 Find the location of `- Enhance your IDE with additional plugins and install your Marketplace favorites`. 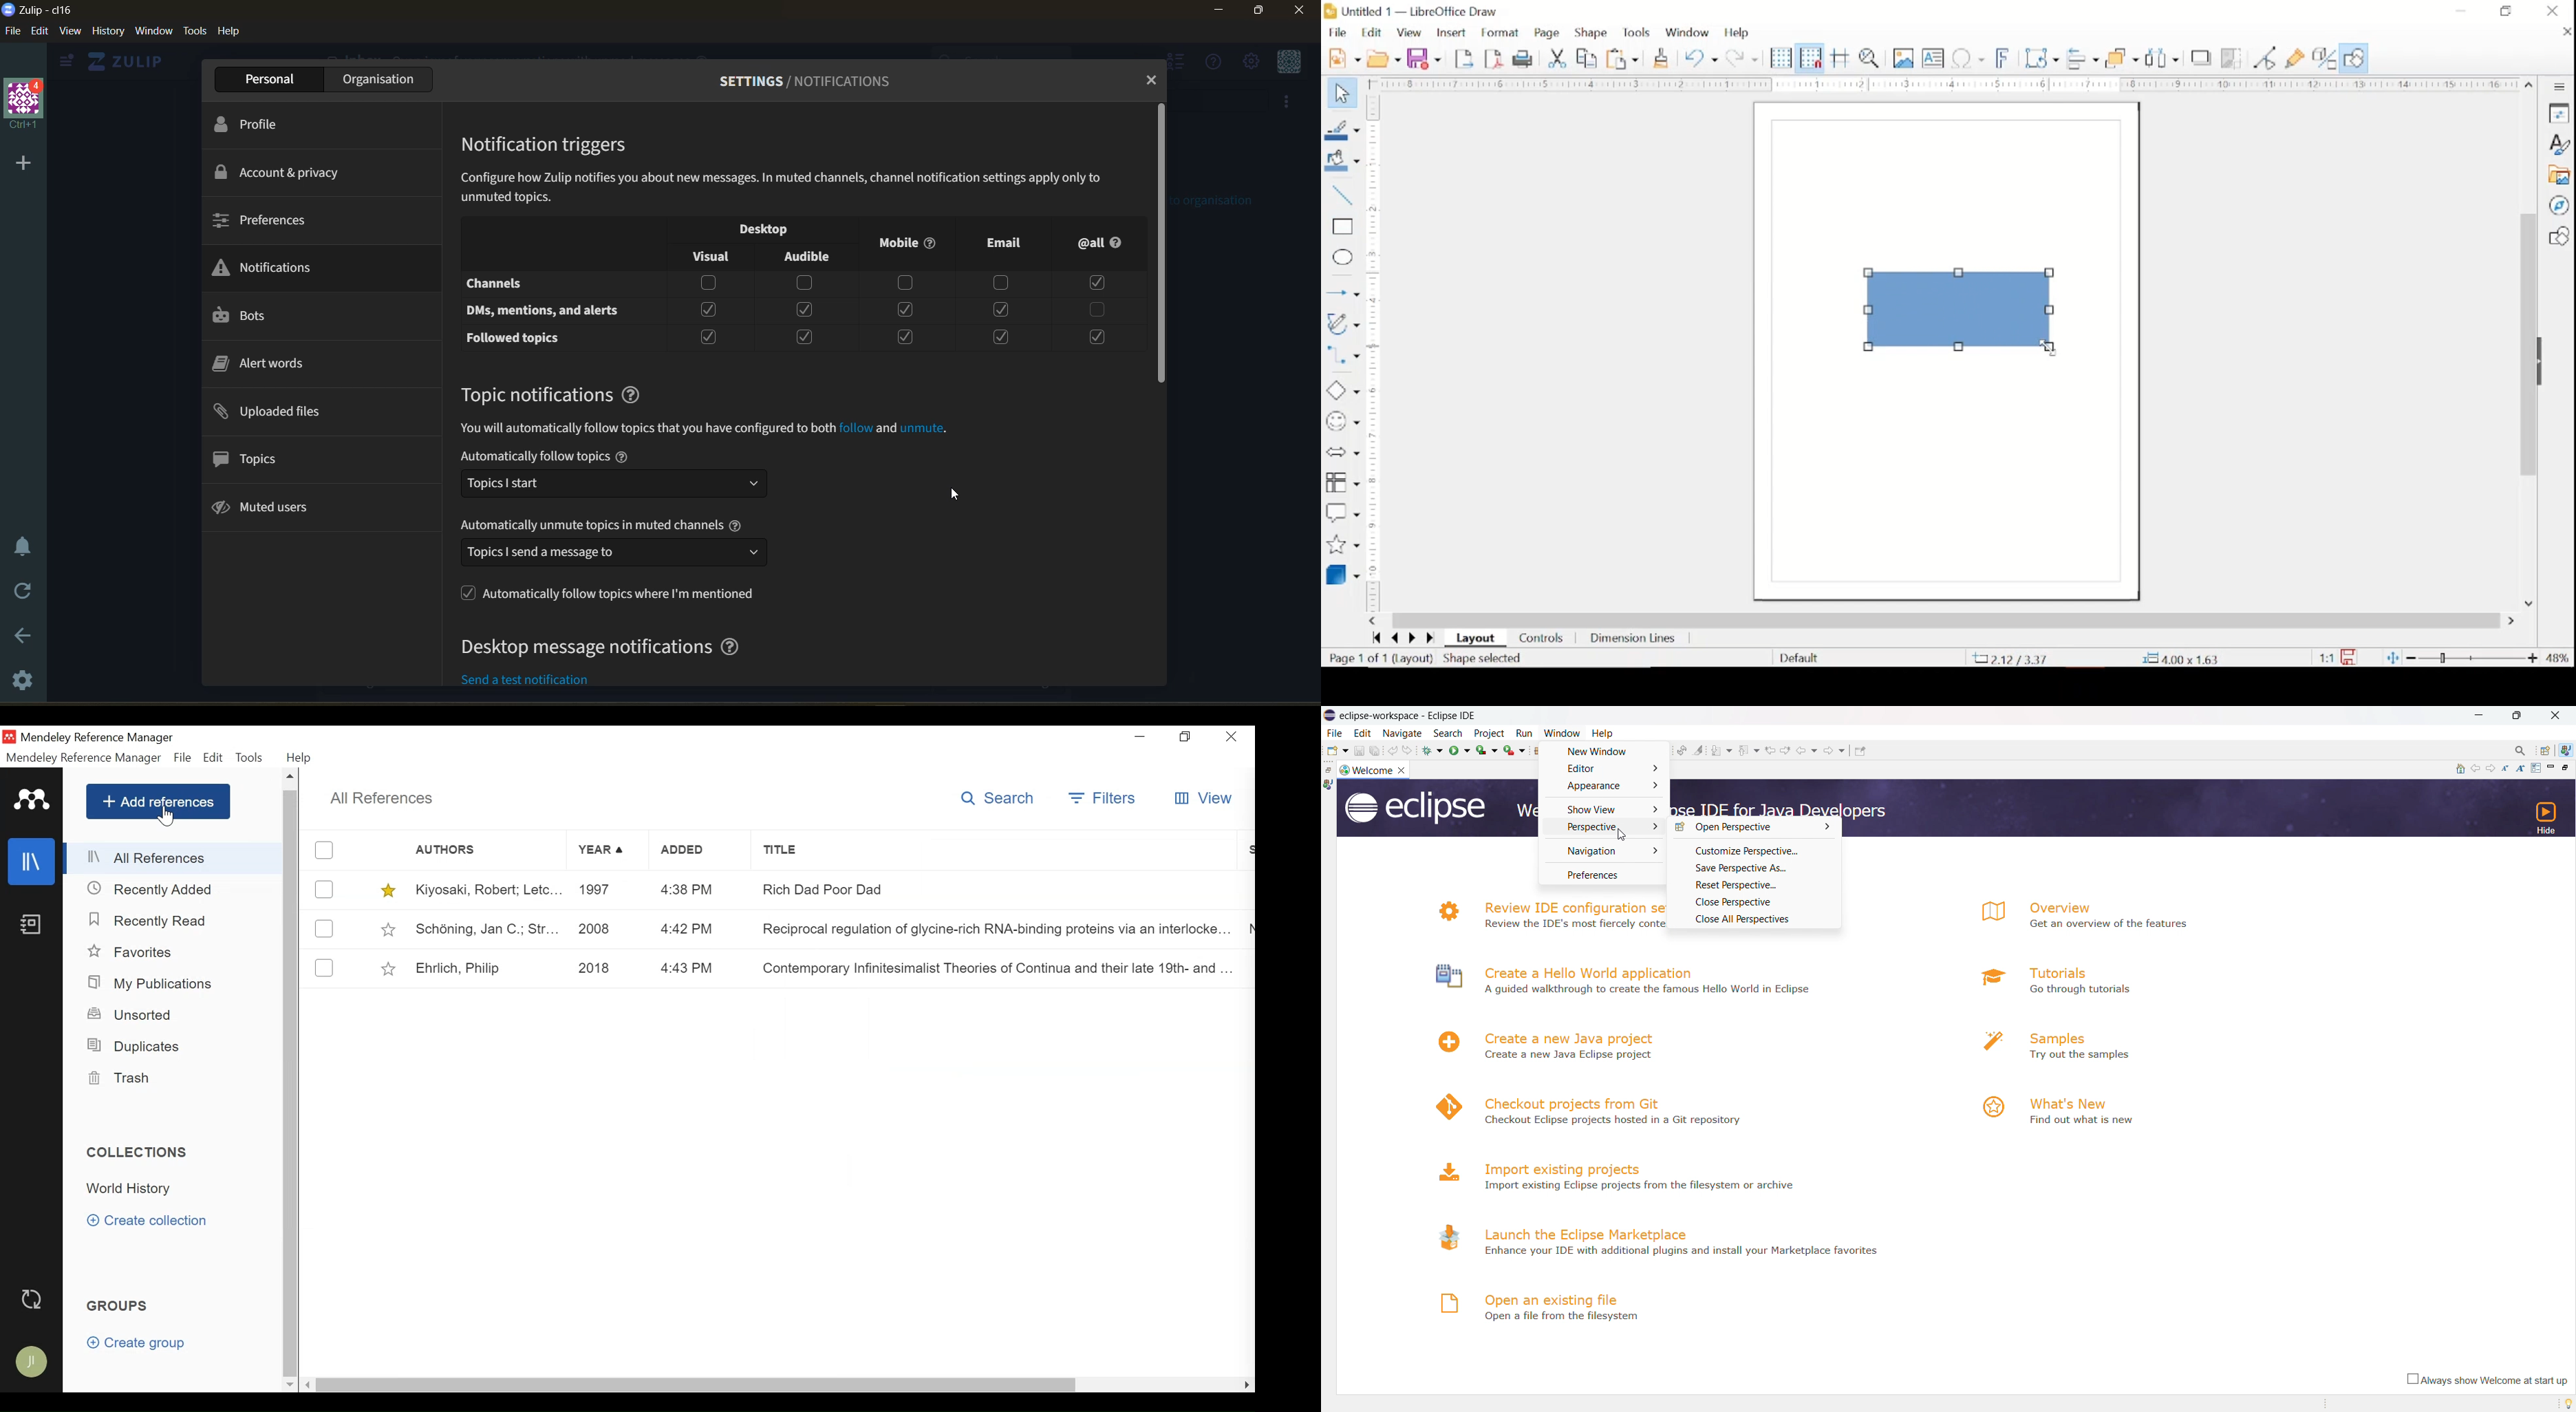

- Enhance your IDE with additional plugins and install your Marketplace favorites is located at coordinates (1684, 1251).